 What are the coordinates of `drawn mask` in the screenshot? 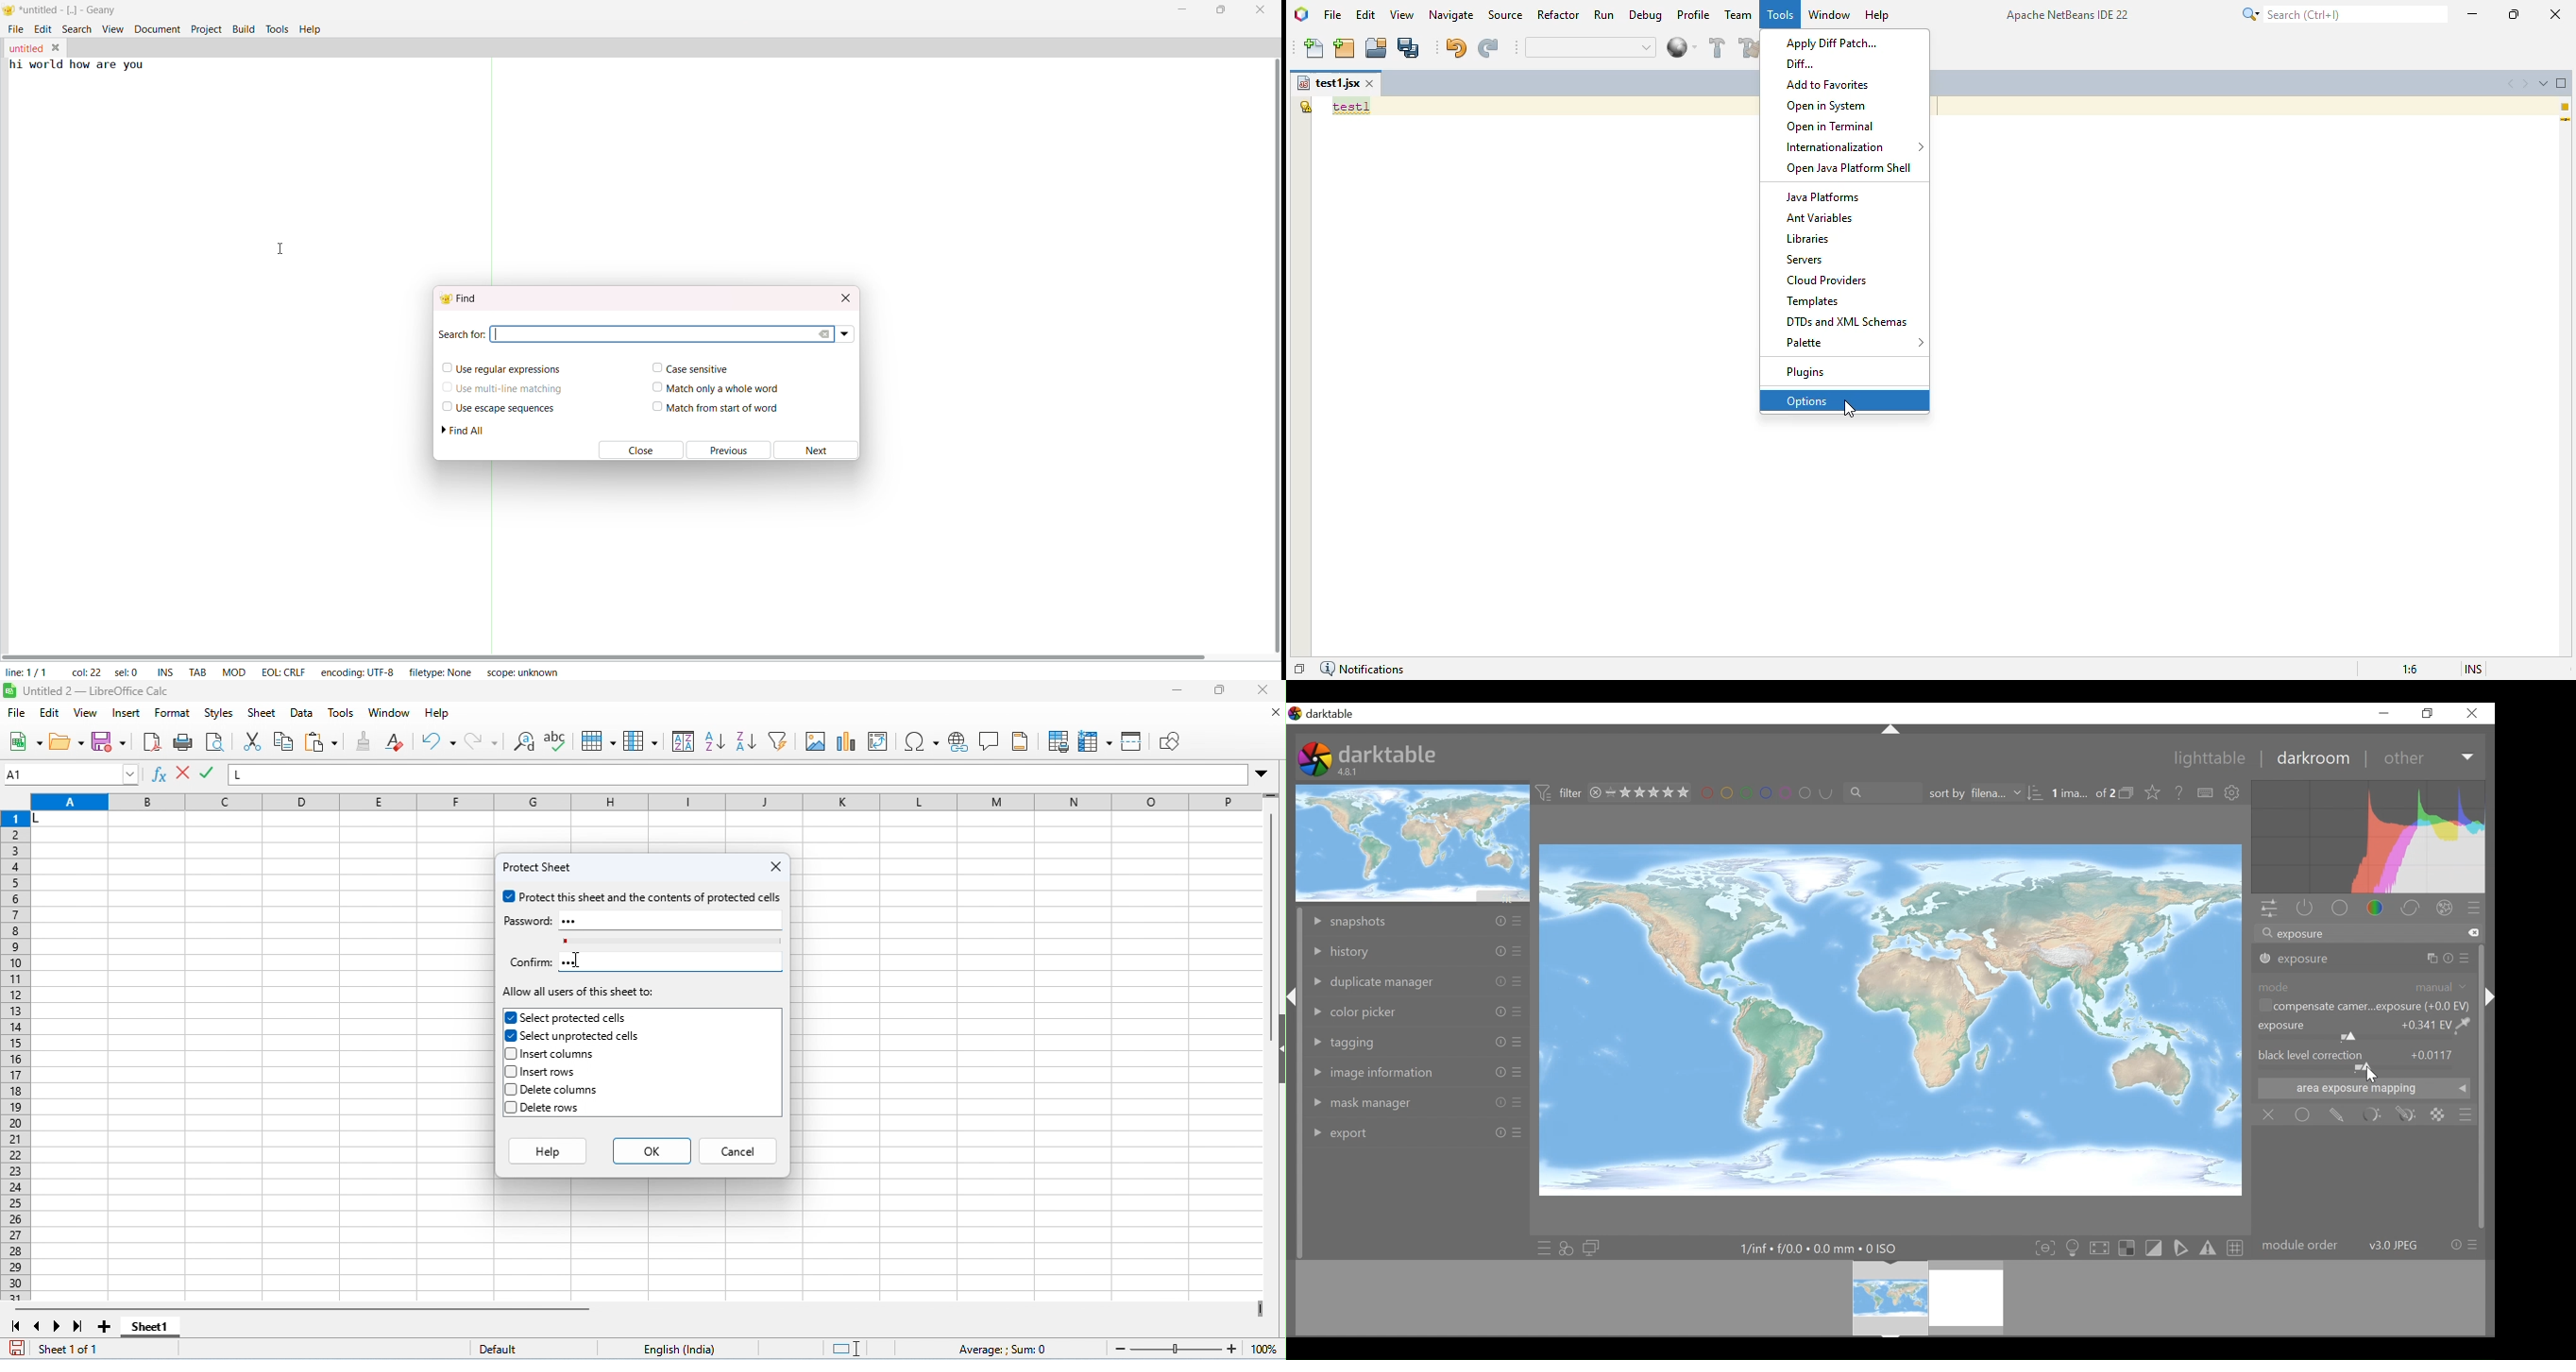 It's located at (2339, 1114).